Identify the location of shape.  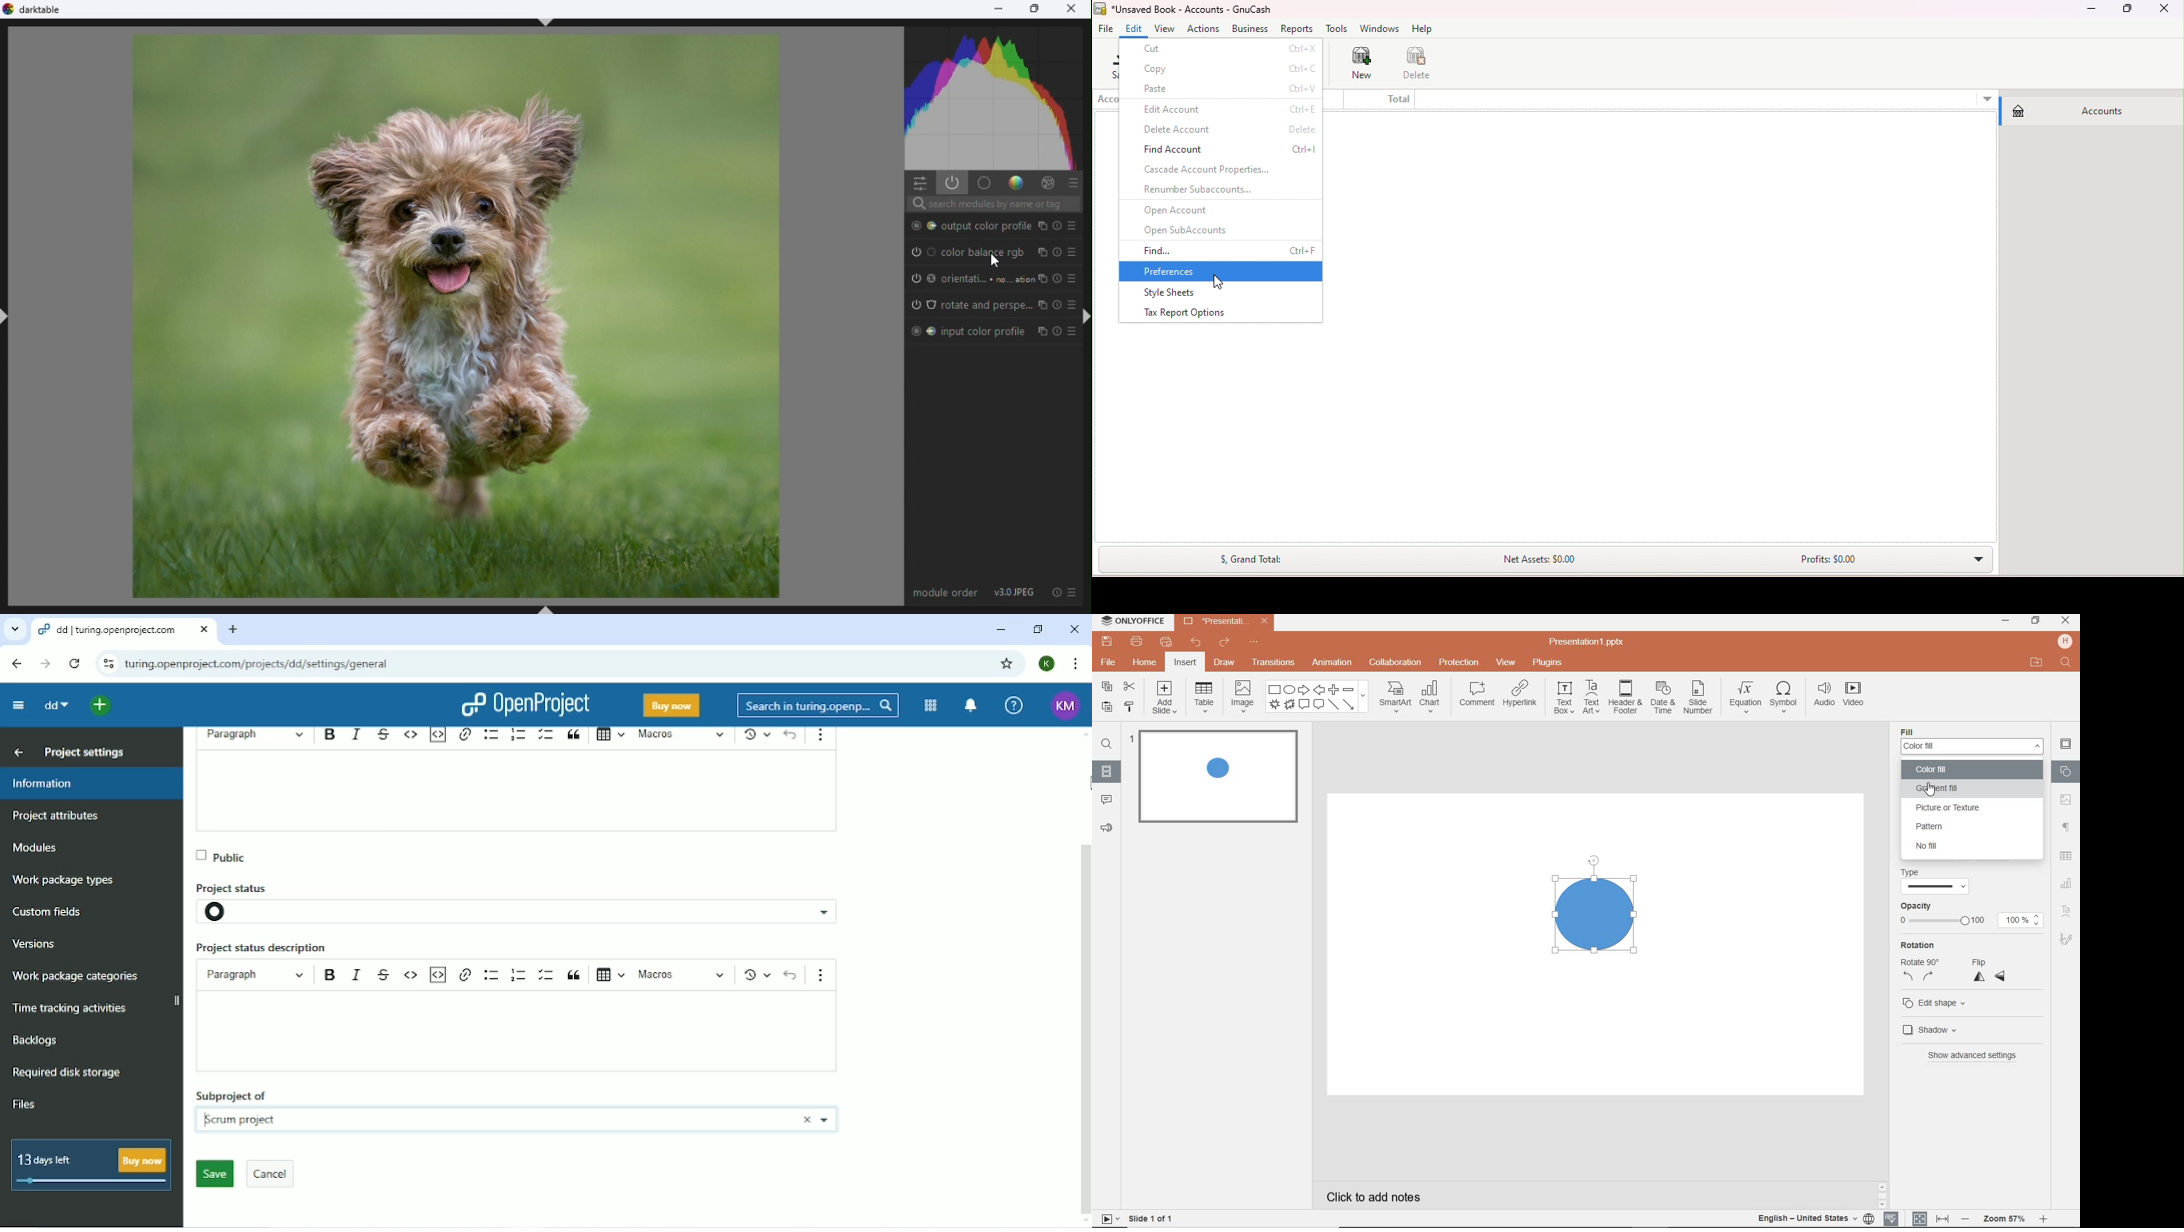
(1594, 906).